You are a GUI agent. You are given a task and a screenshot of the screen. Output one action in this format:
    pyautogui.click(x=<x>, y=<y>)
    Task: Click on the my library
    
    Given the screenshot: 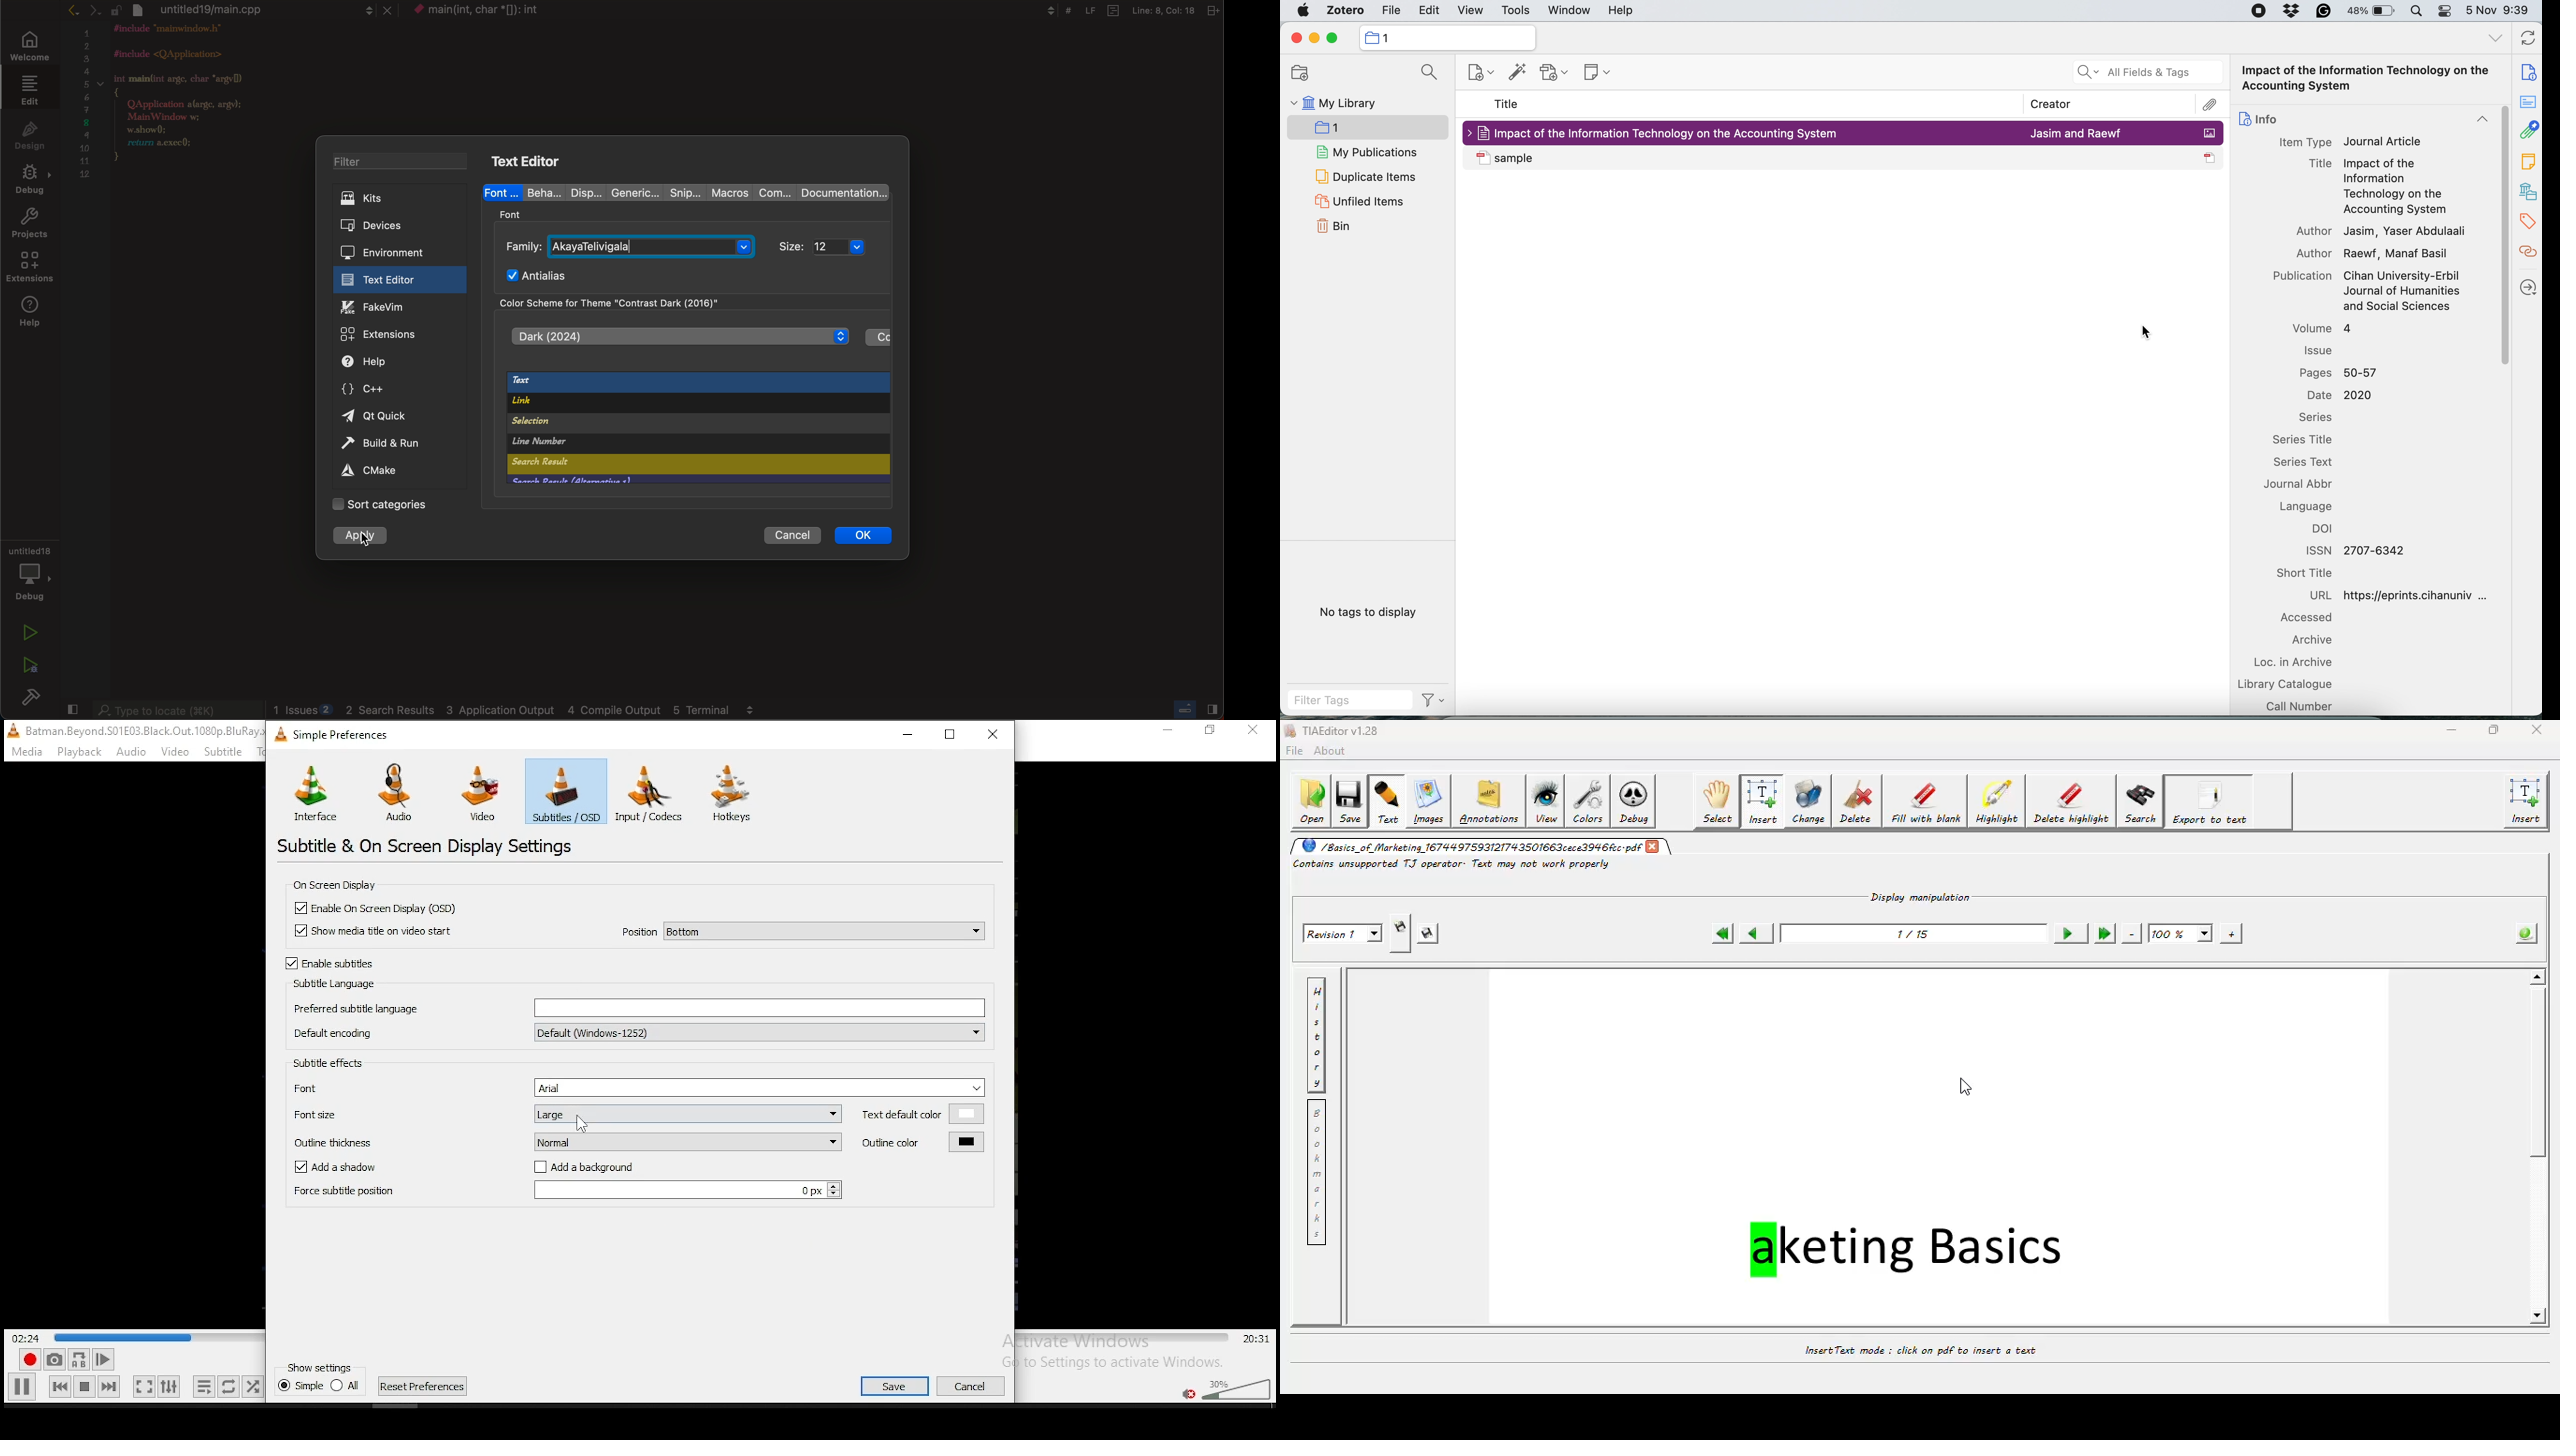 What is the action you would take?
    pyautogui.click(x=1344, y=103)
    